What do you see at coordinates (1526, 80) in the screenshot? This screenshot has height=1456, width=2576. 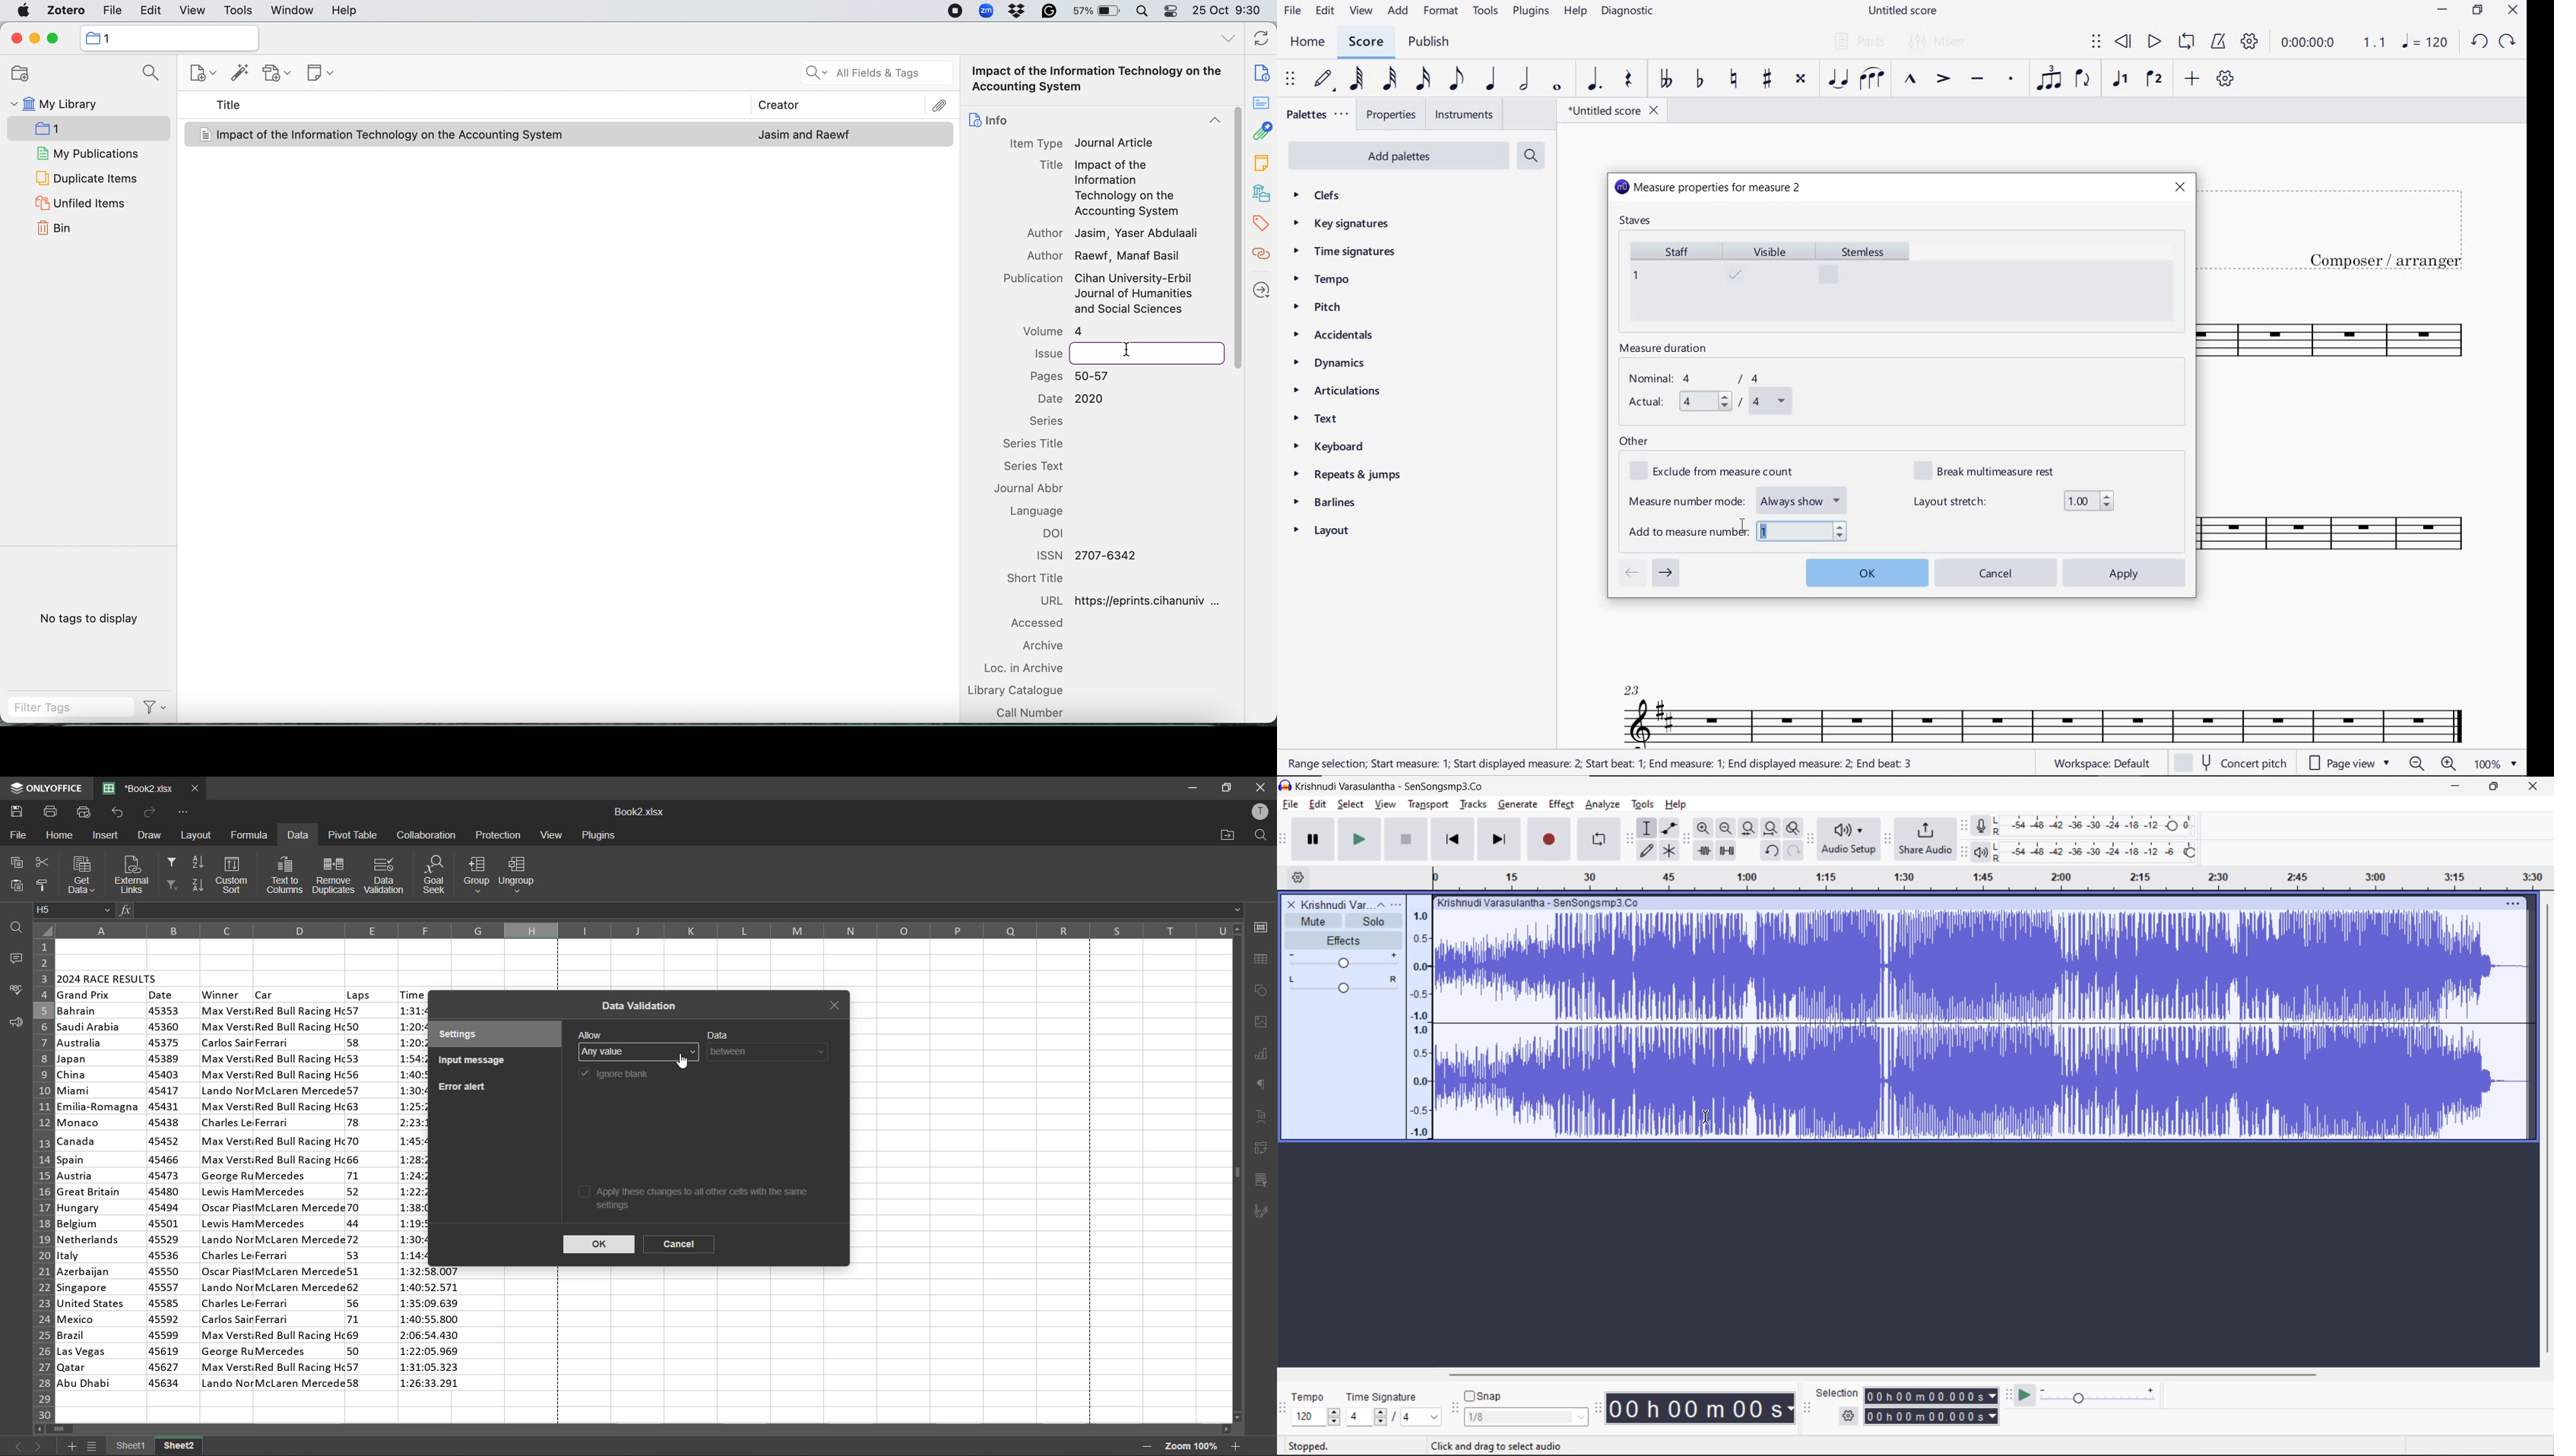 I see `HALF NOTE` at bounding box center [1526, 80].